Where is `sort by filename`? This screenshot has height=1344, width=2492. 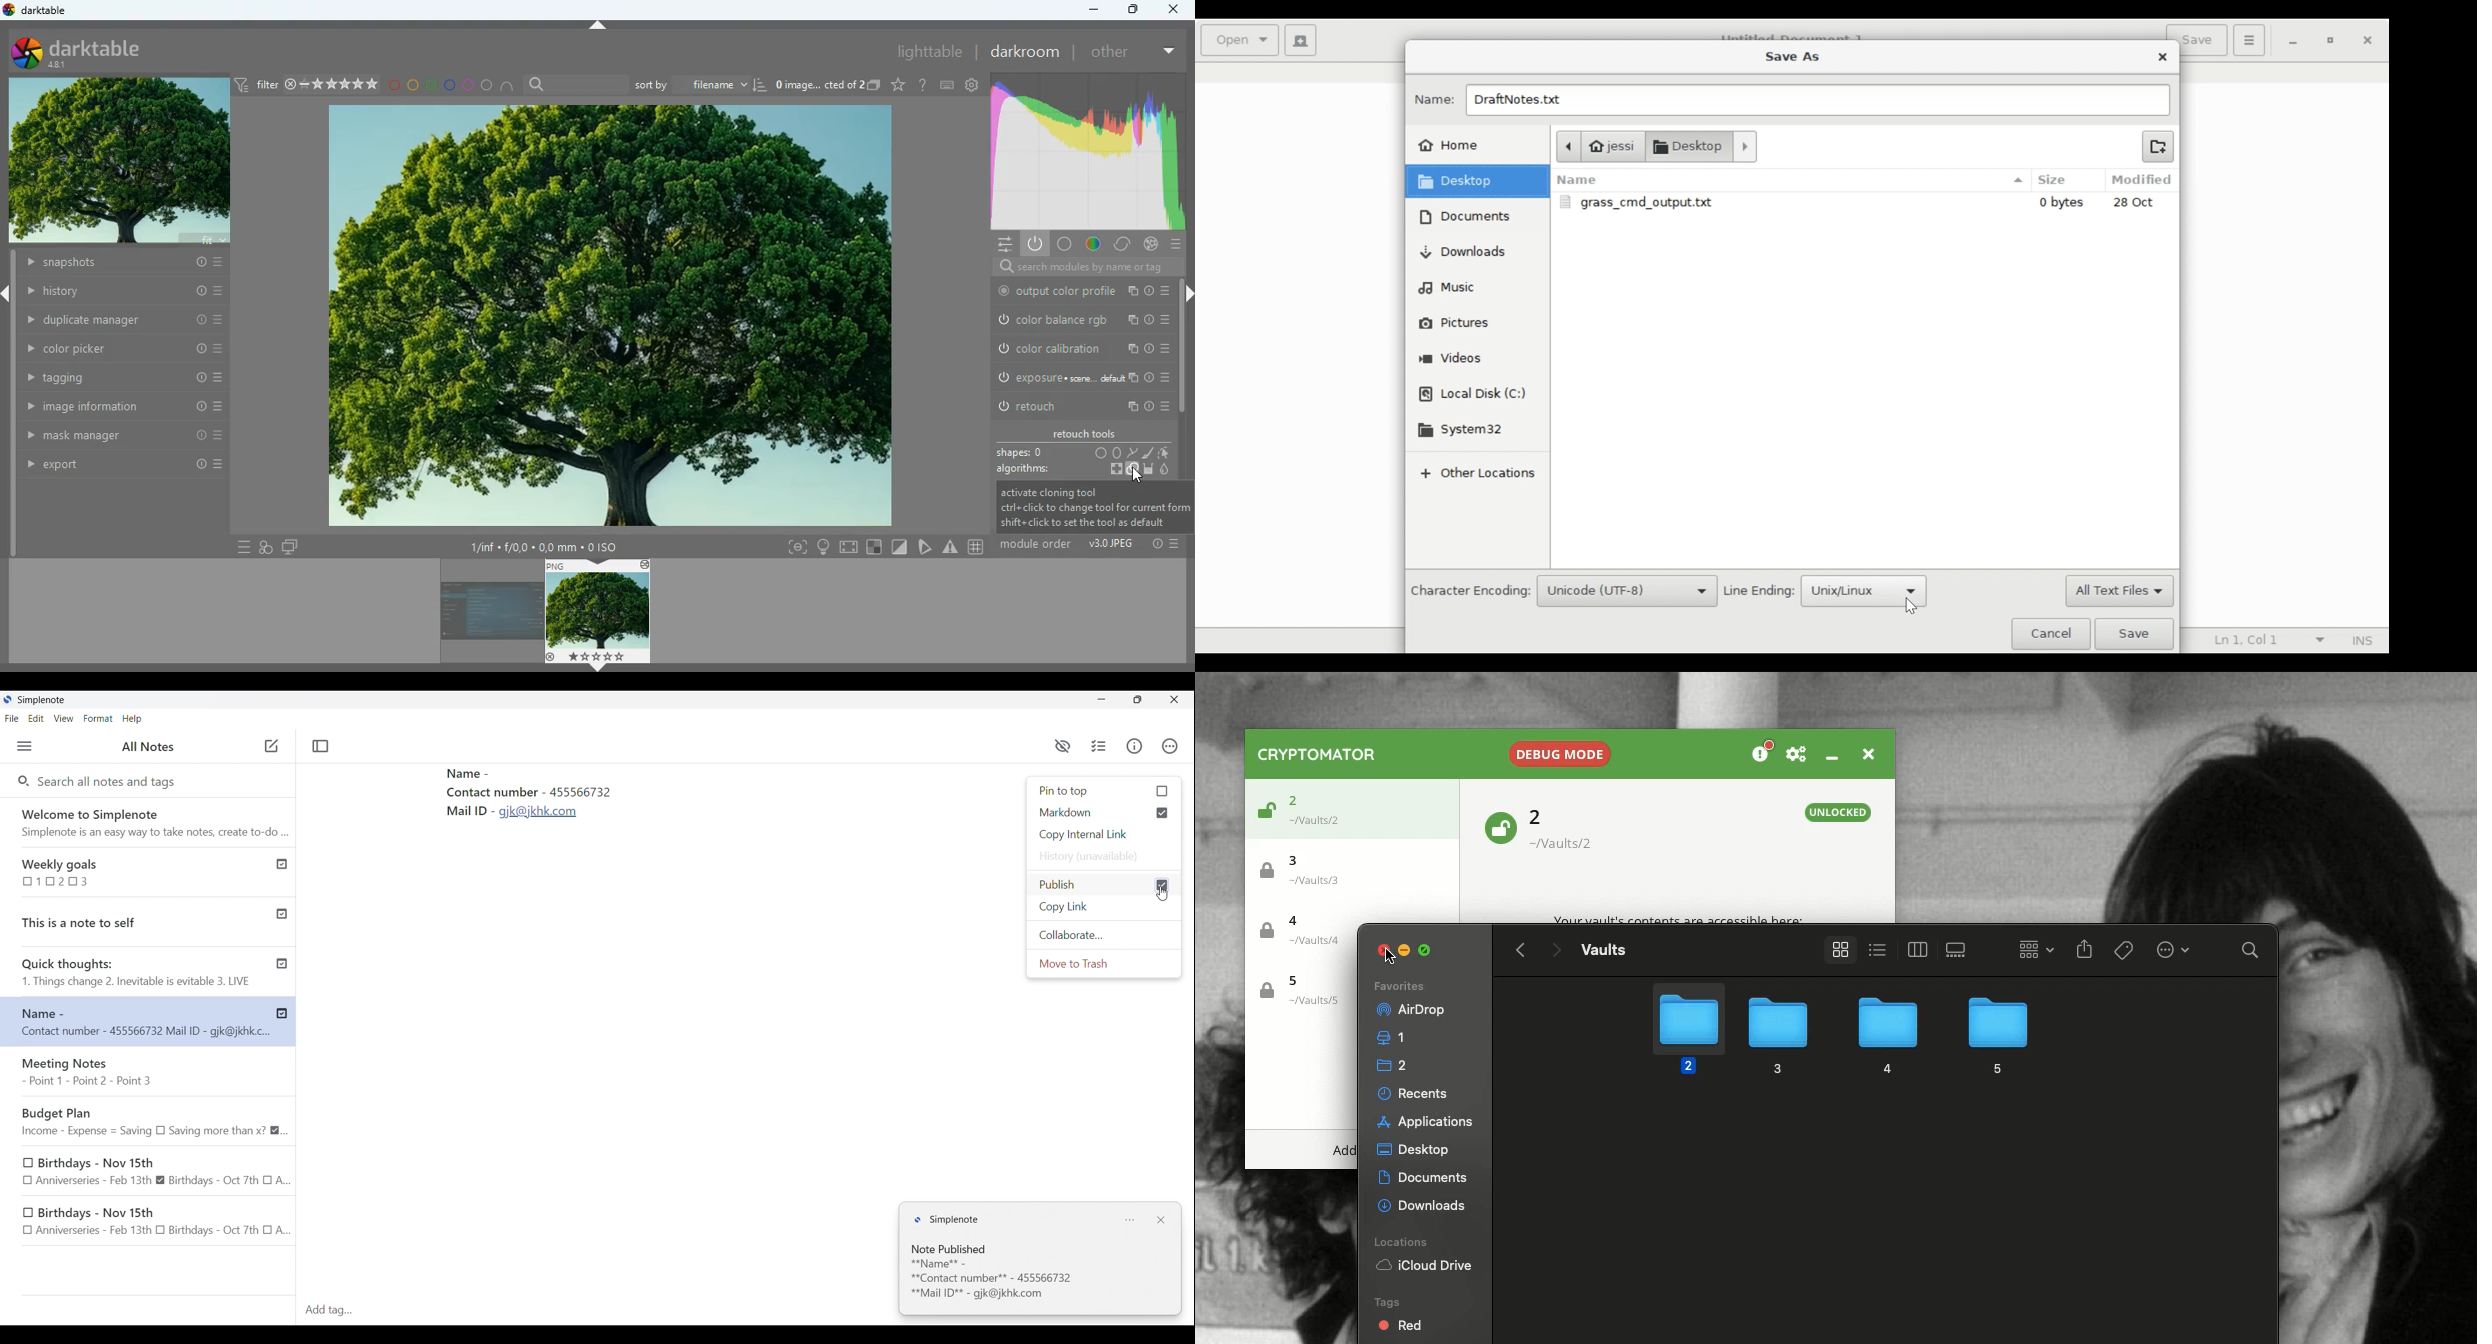
sort by filename is located at coordinates (698, 86).